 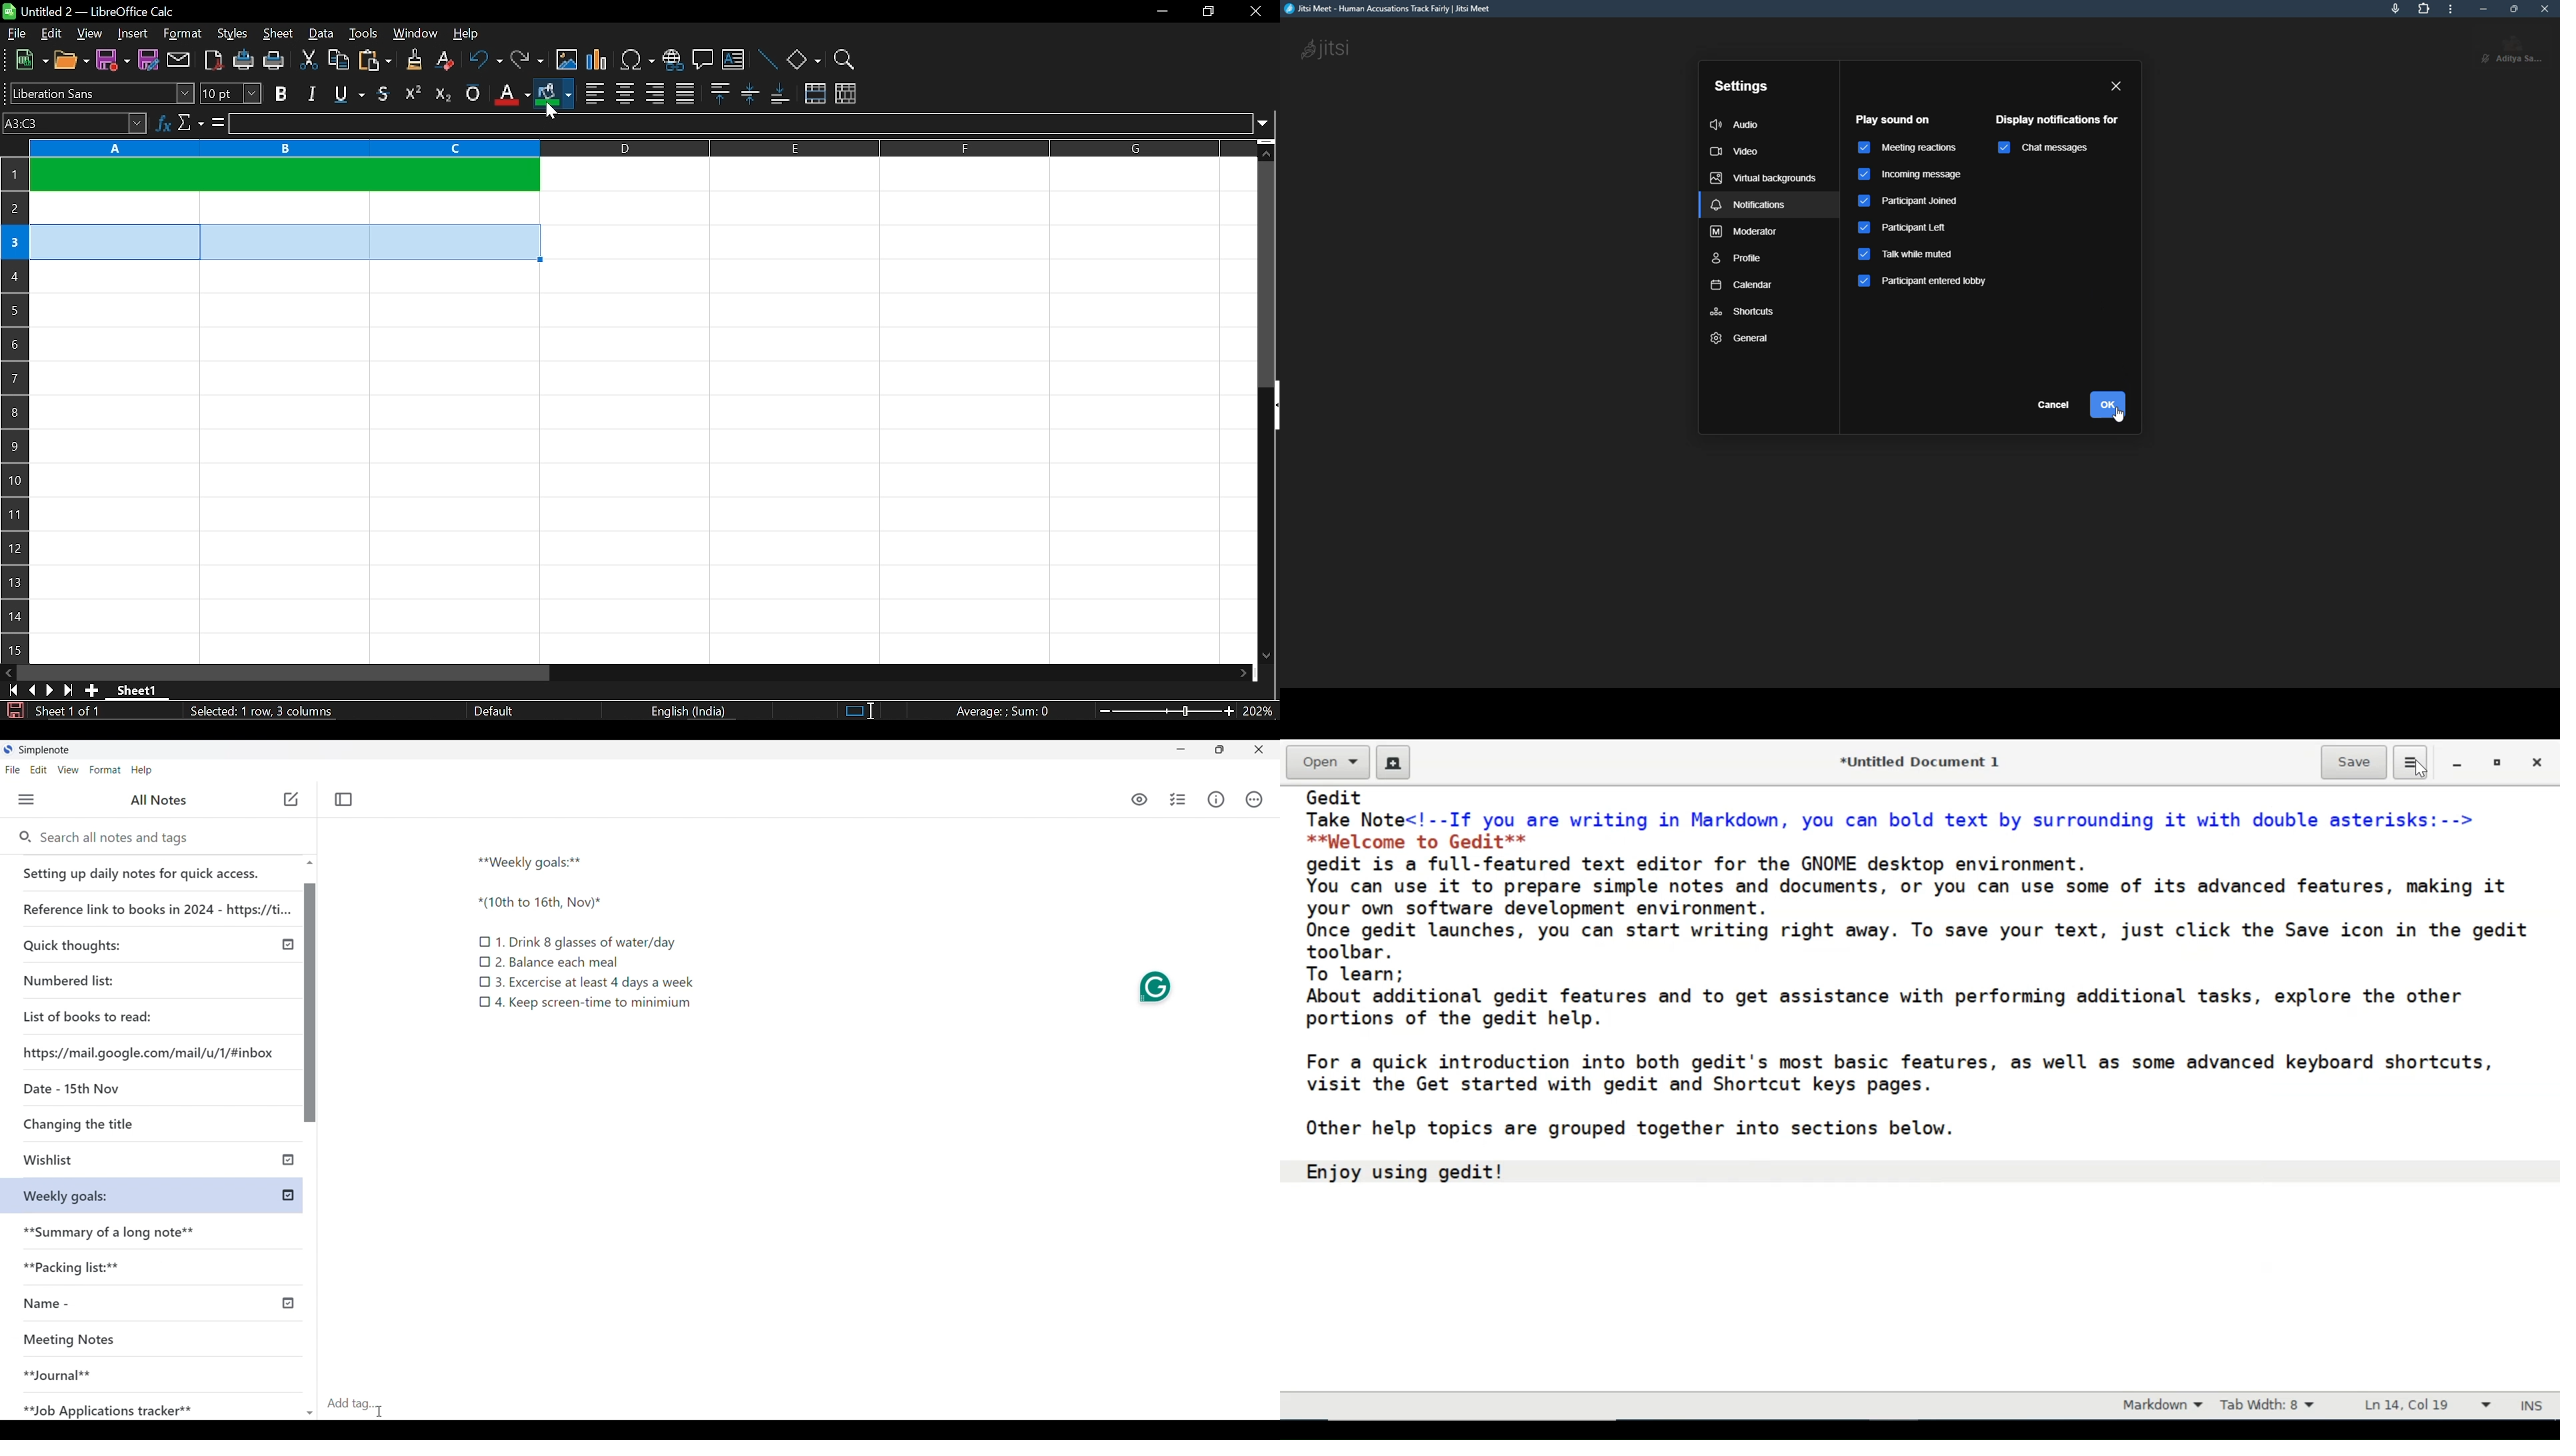 I want to click on Insert checklist, so click(x=1177, y=799).